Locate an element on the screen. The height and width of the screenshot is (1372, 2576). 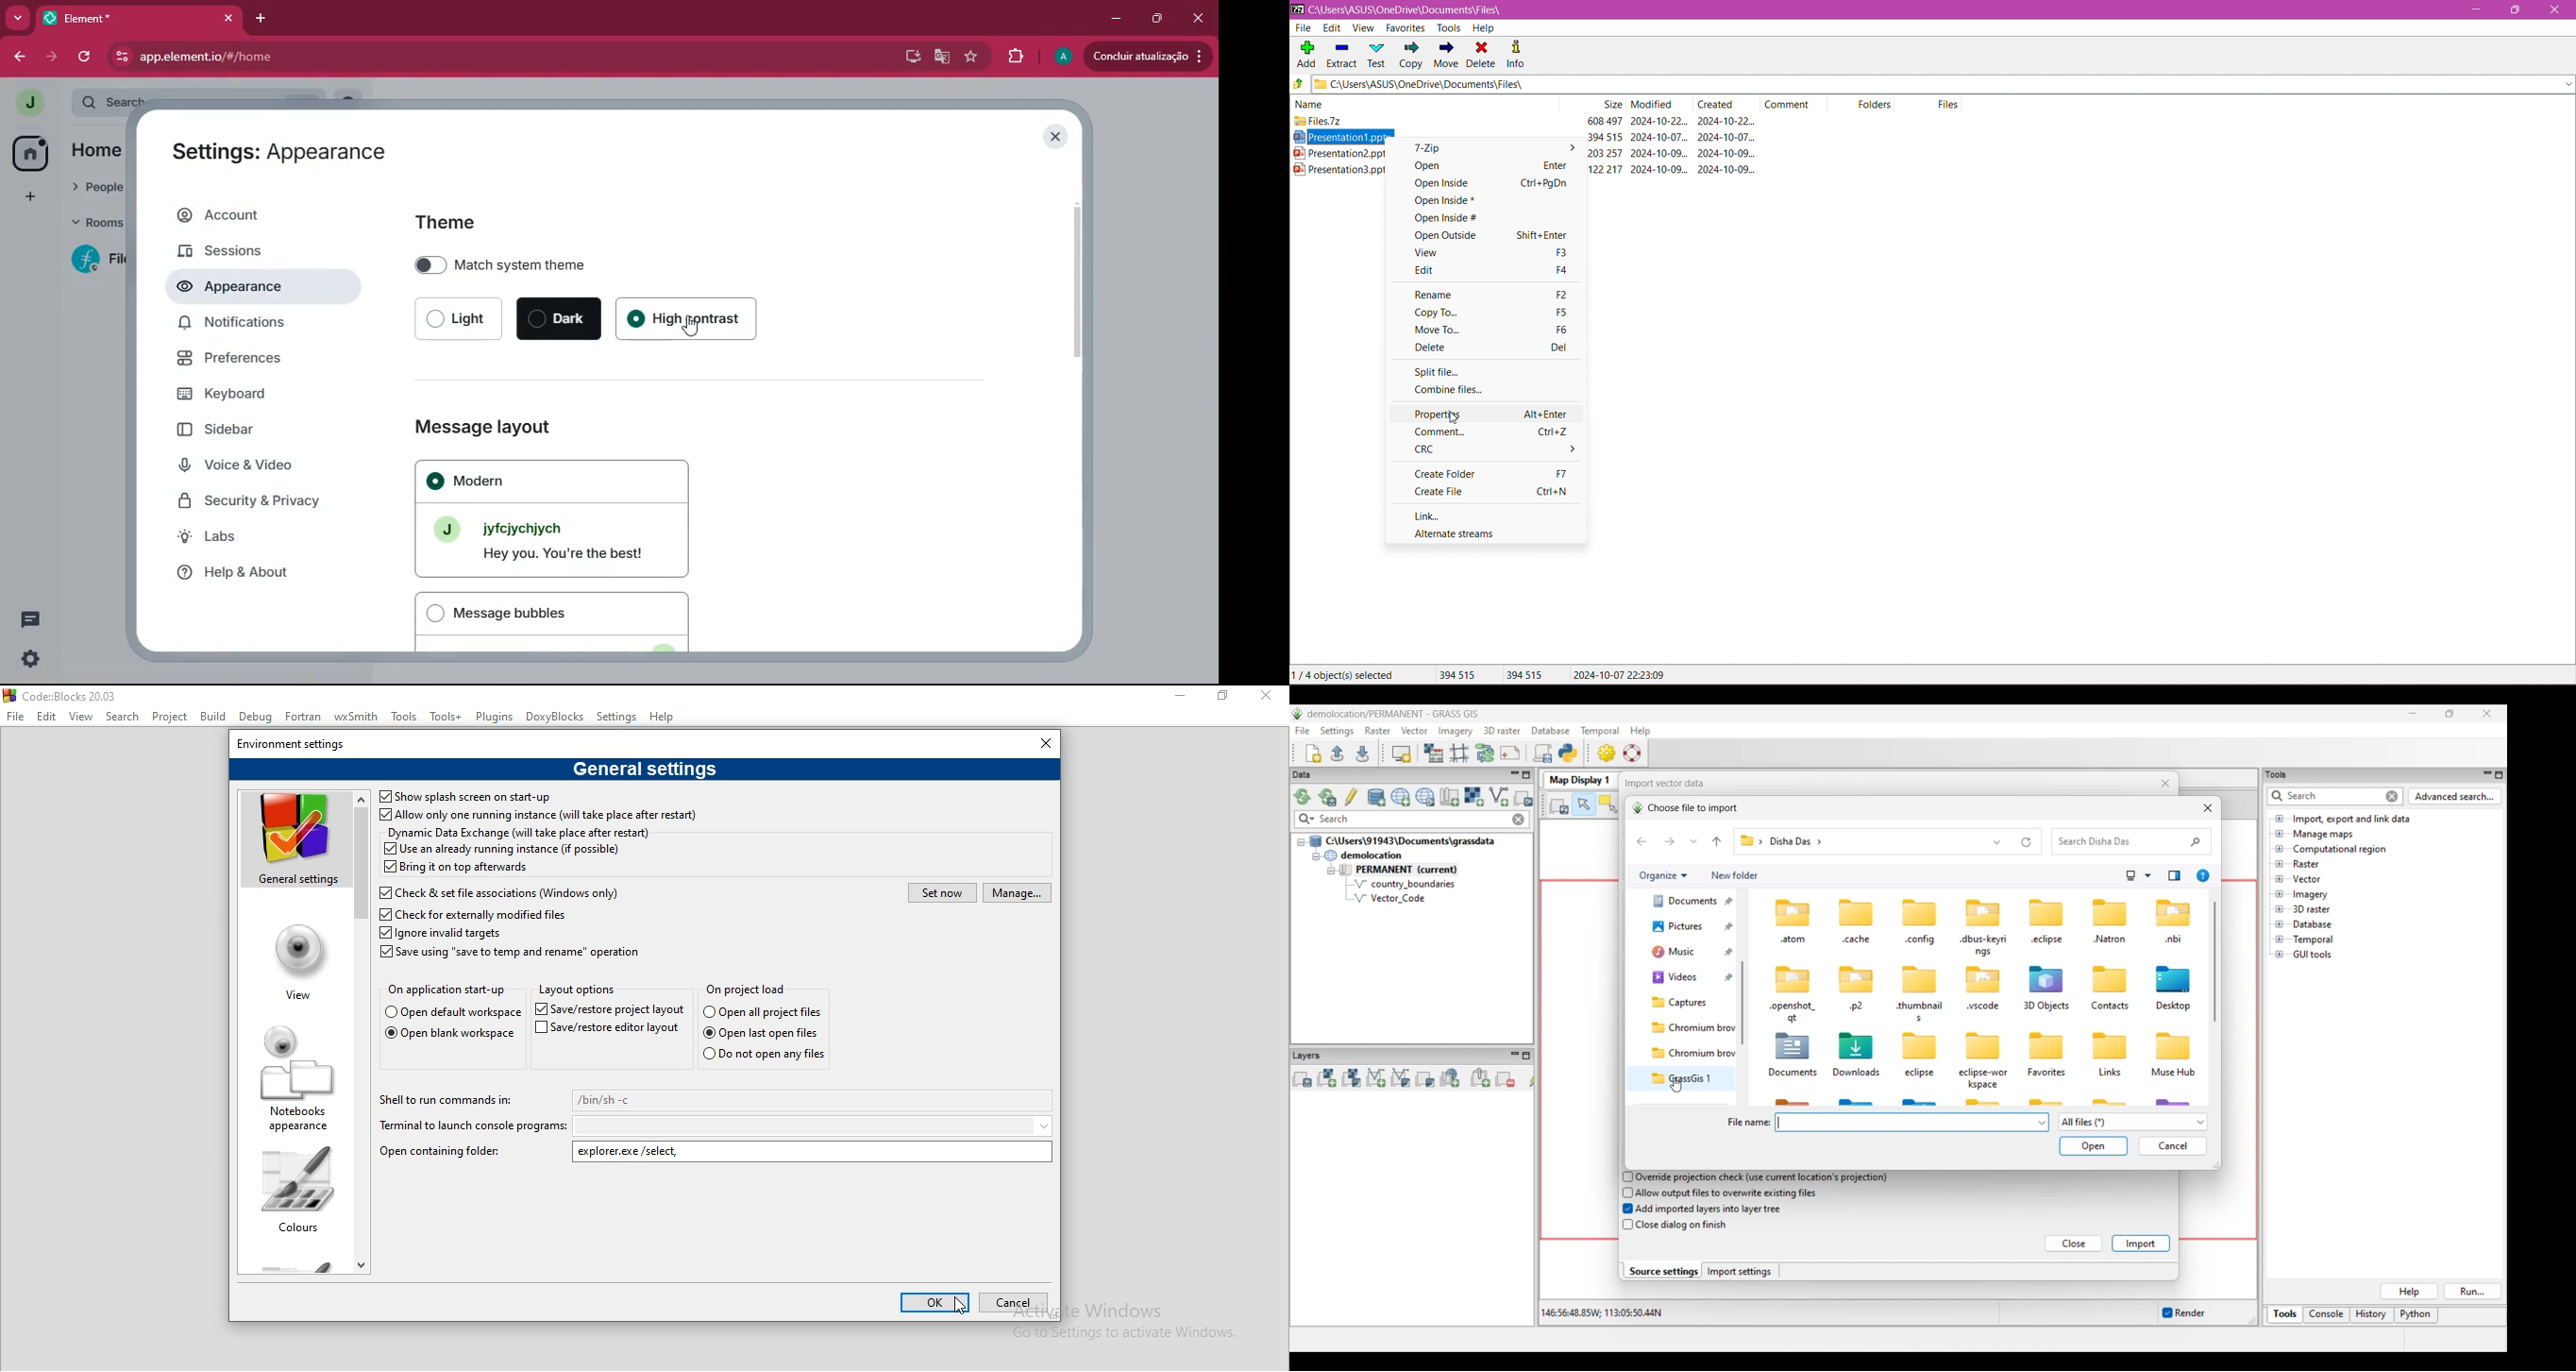
view is located at coordinates (294, 958).